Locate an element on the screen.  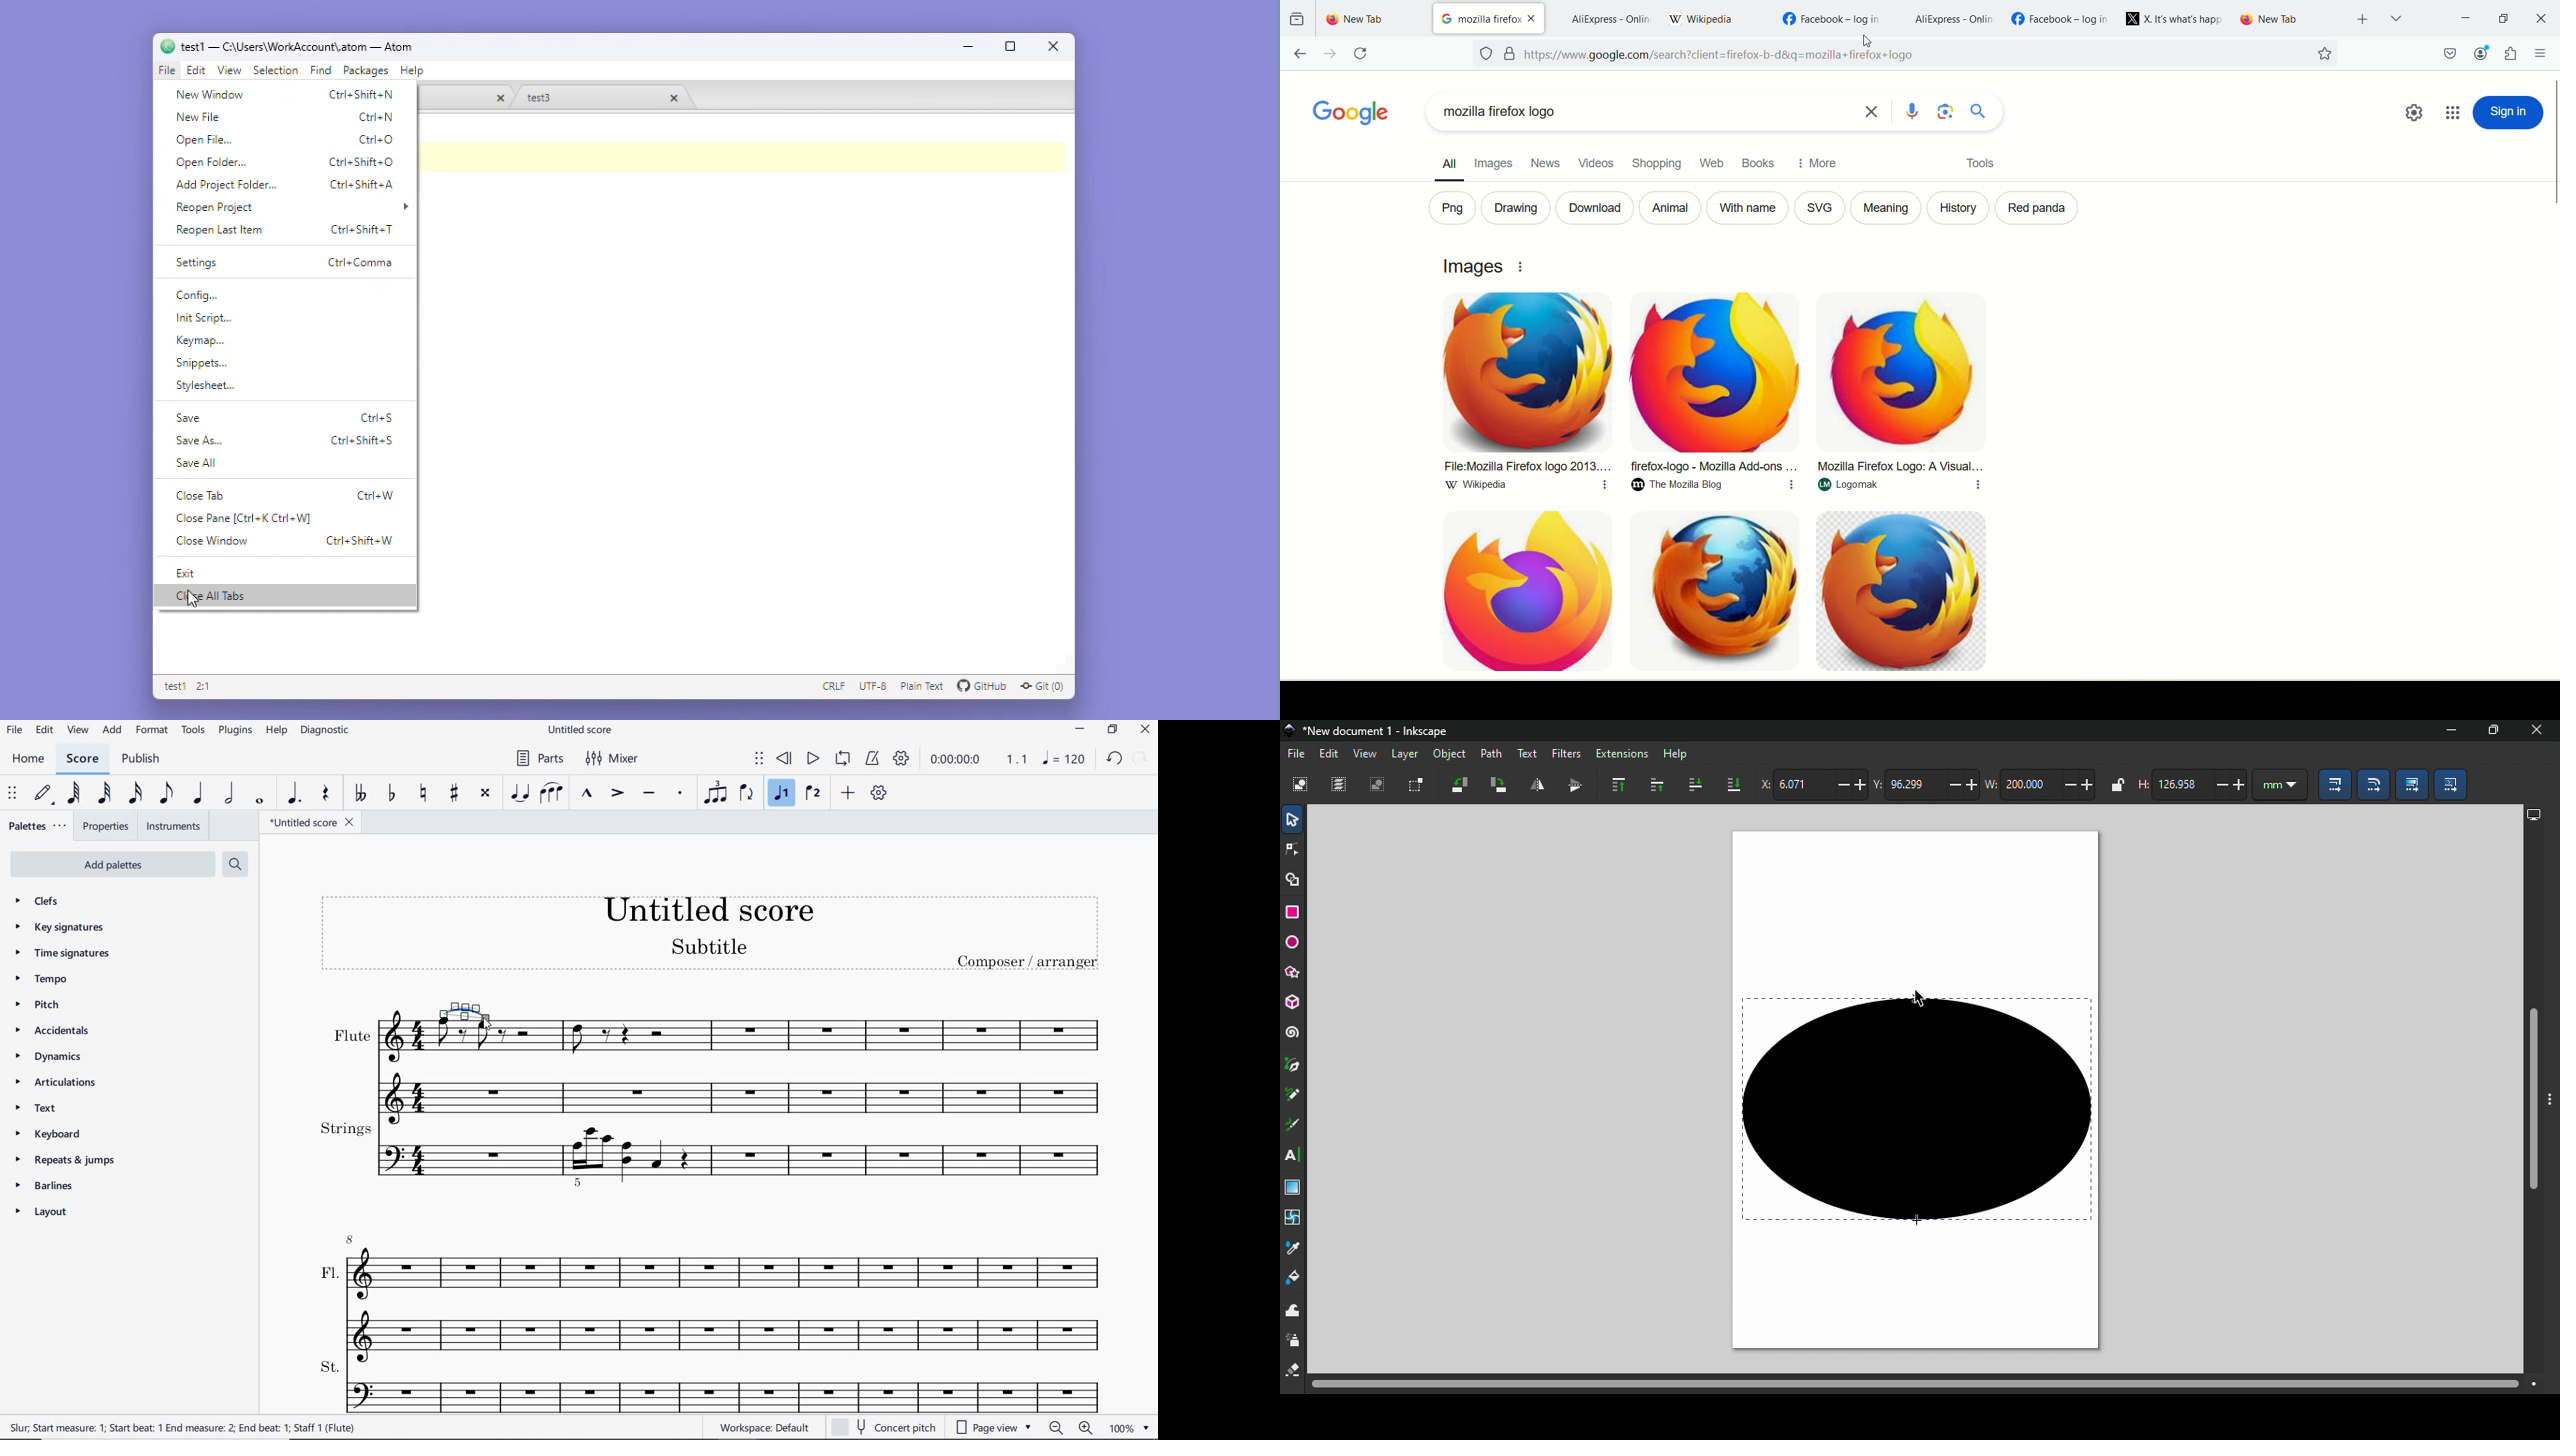
file is located at coordinates (17, 730).